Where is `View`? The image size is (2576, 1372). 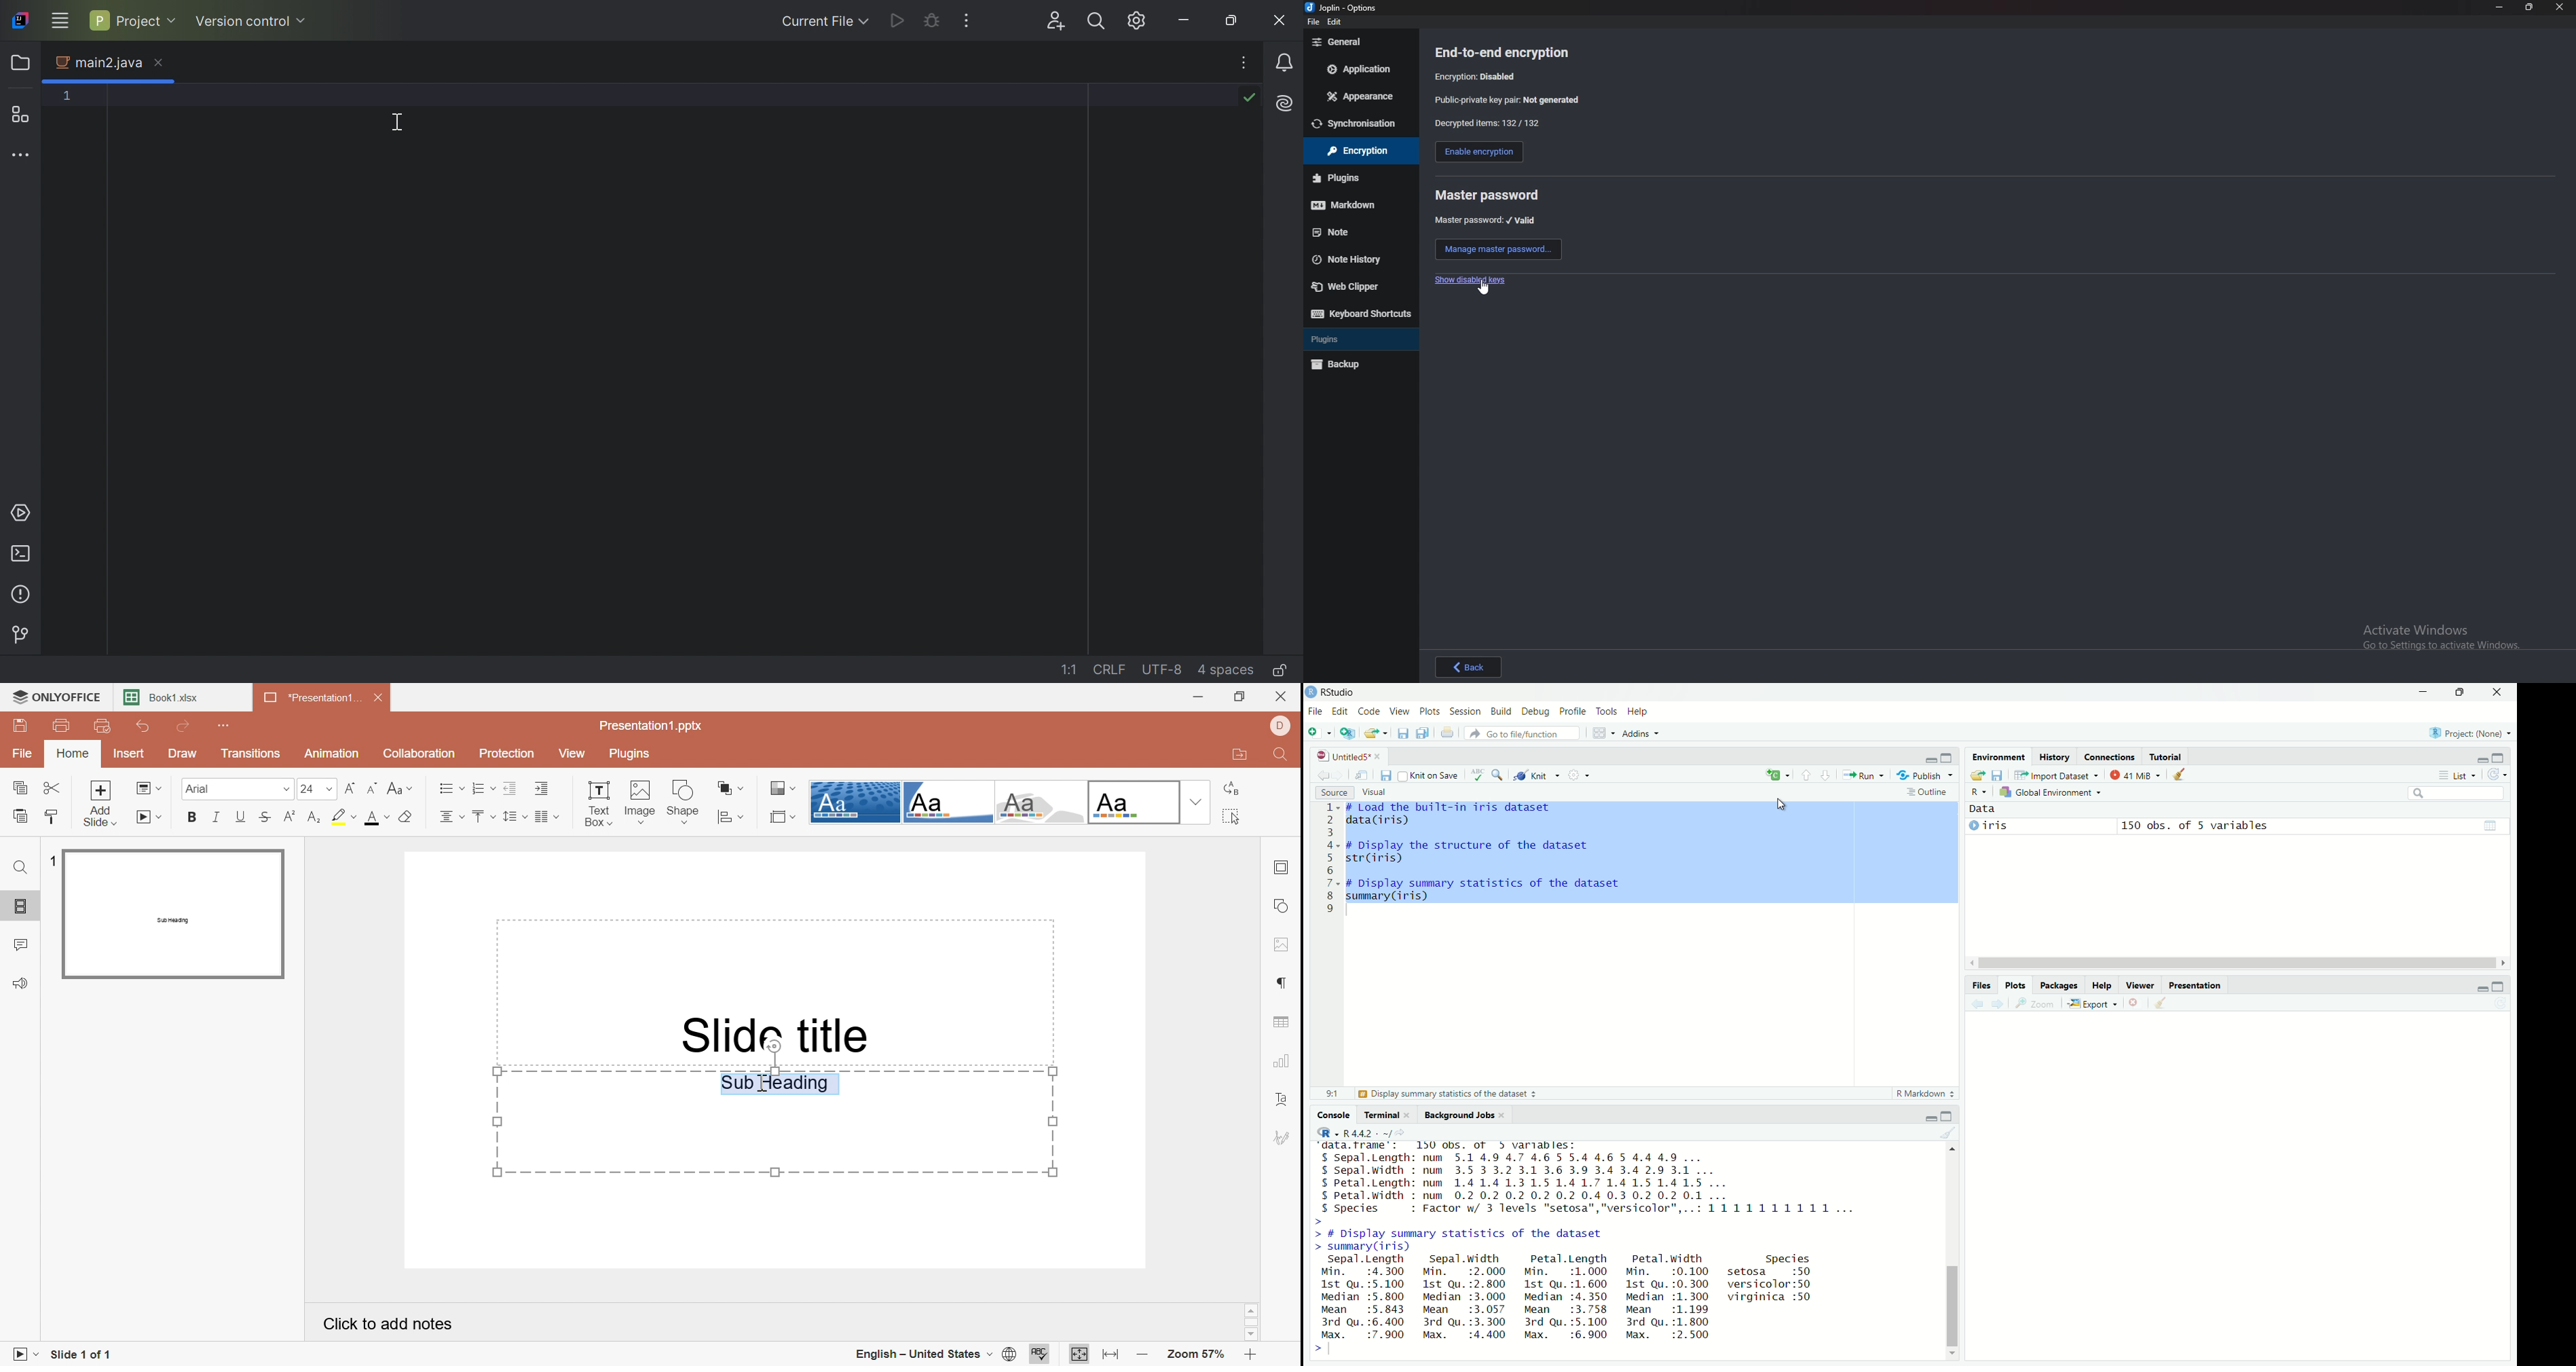
View is located at coordinates (1399, 711).